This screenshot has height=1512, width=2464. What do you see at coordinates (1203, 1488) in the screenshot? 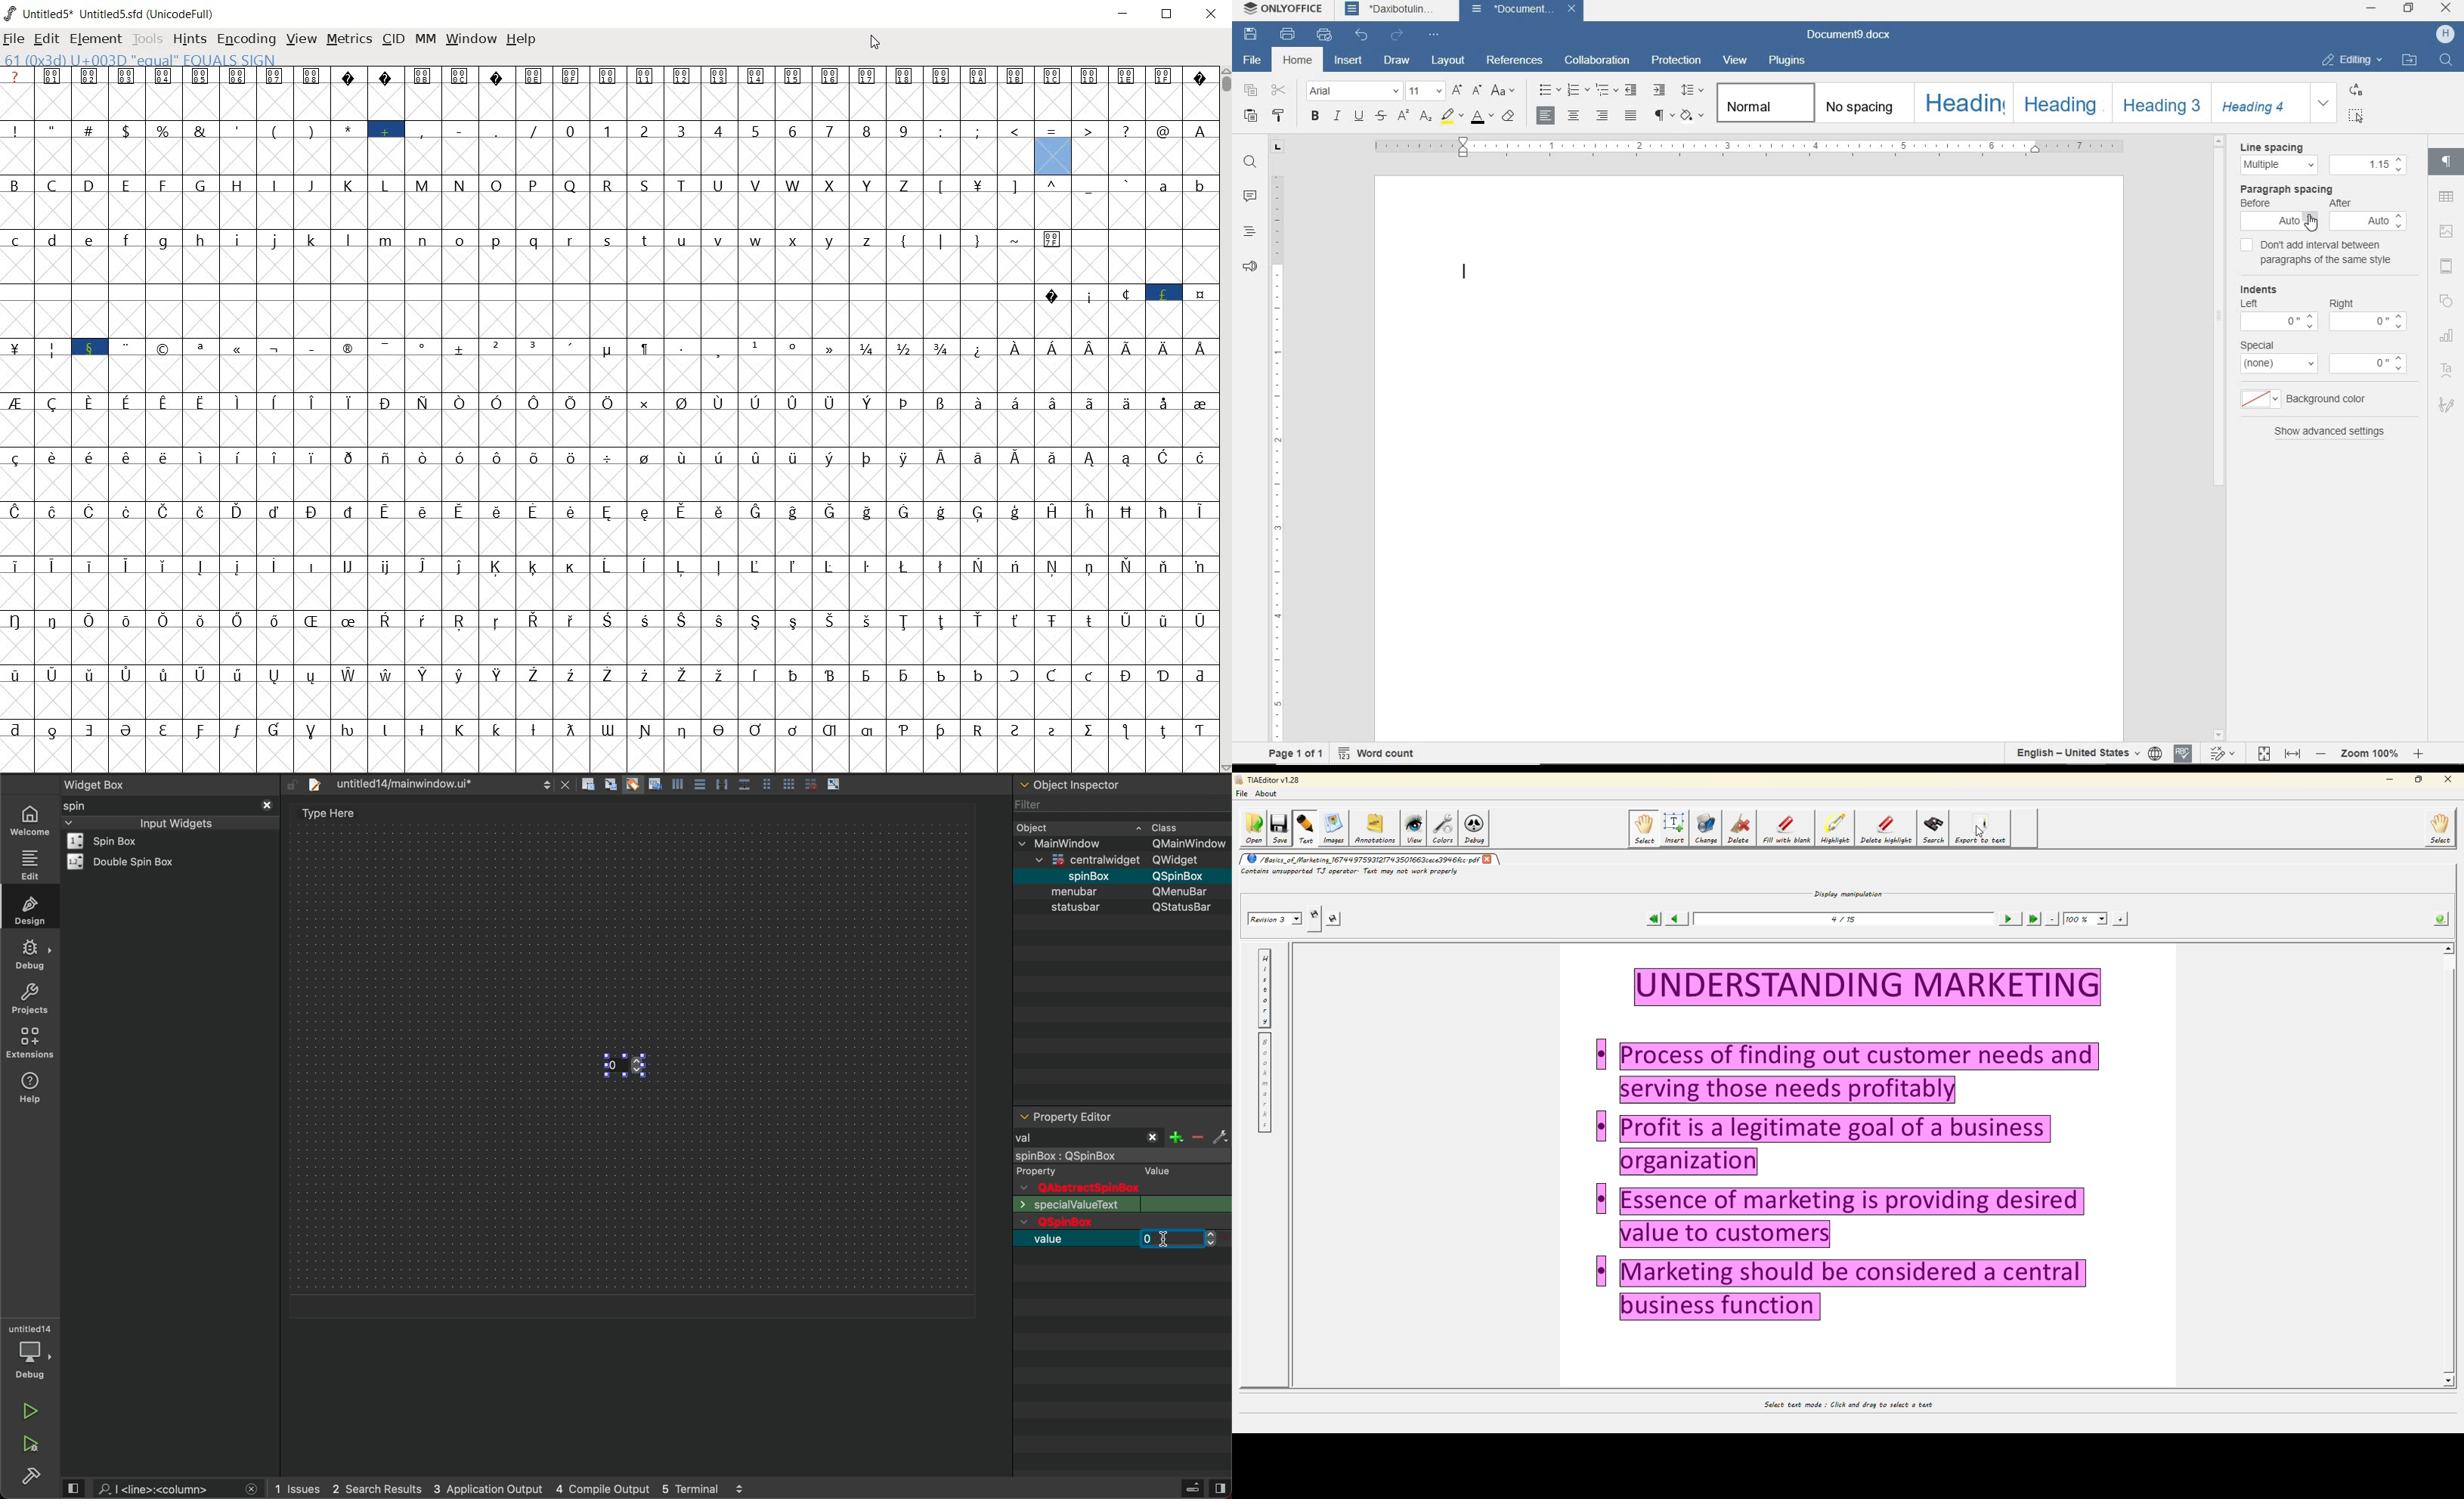
I see `close sidebar` at bounding box center [1203, 1488].